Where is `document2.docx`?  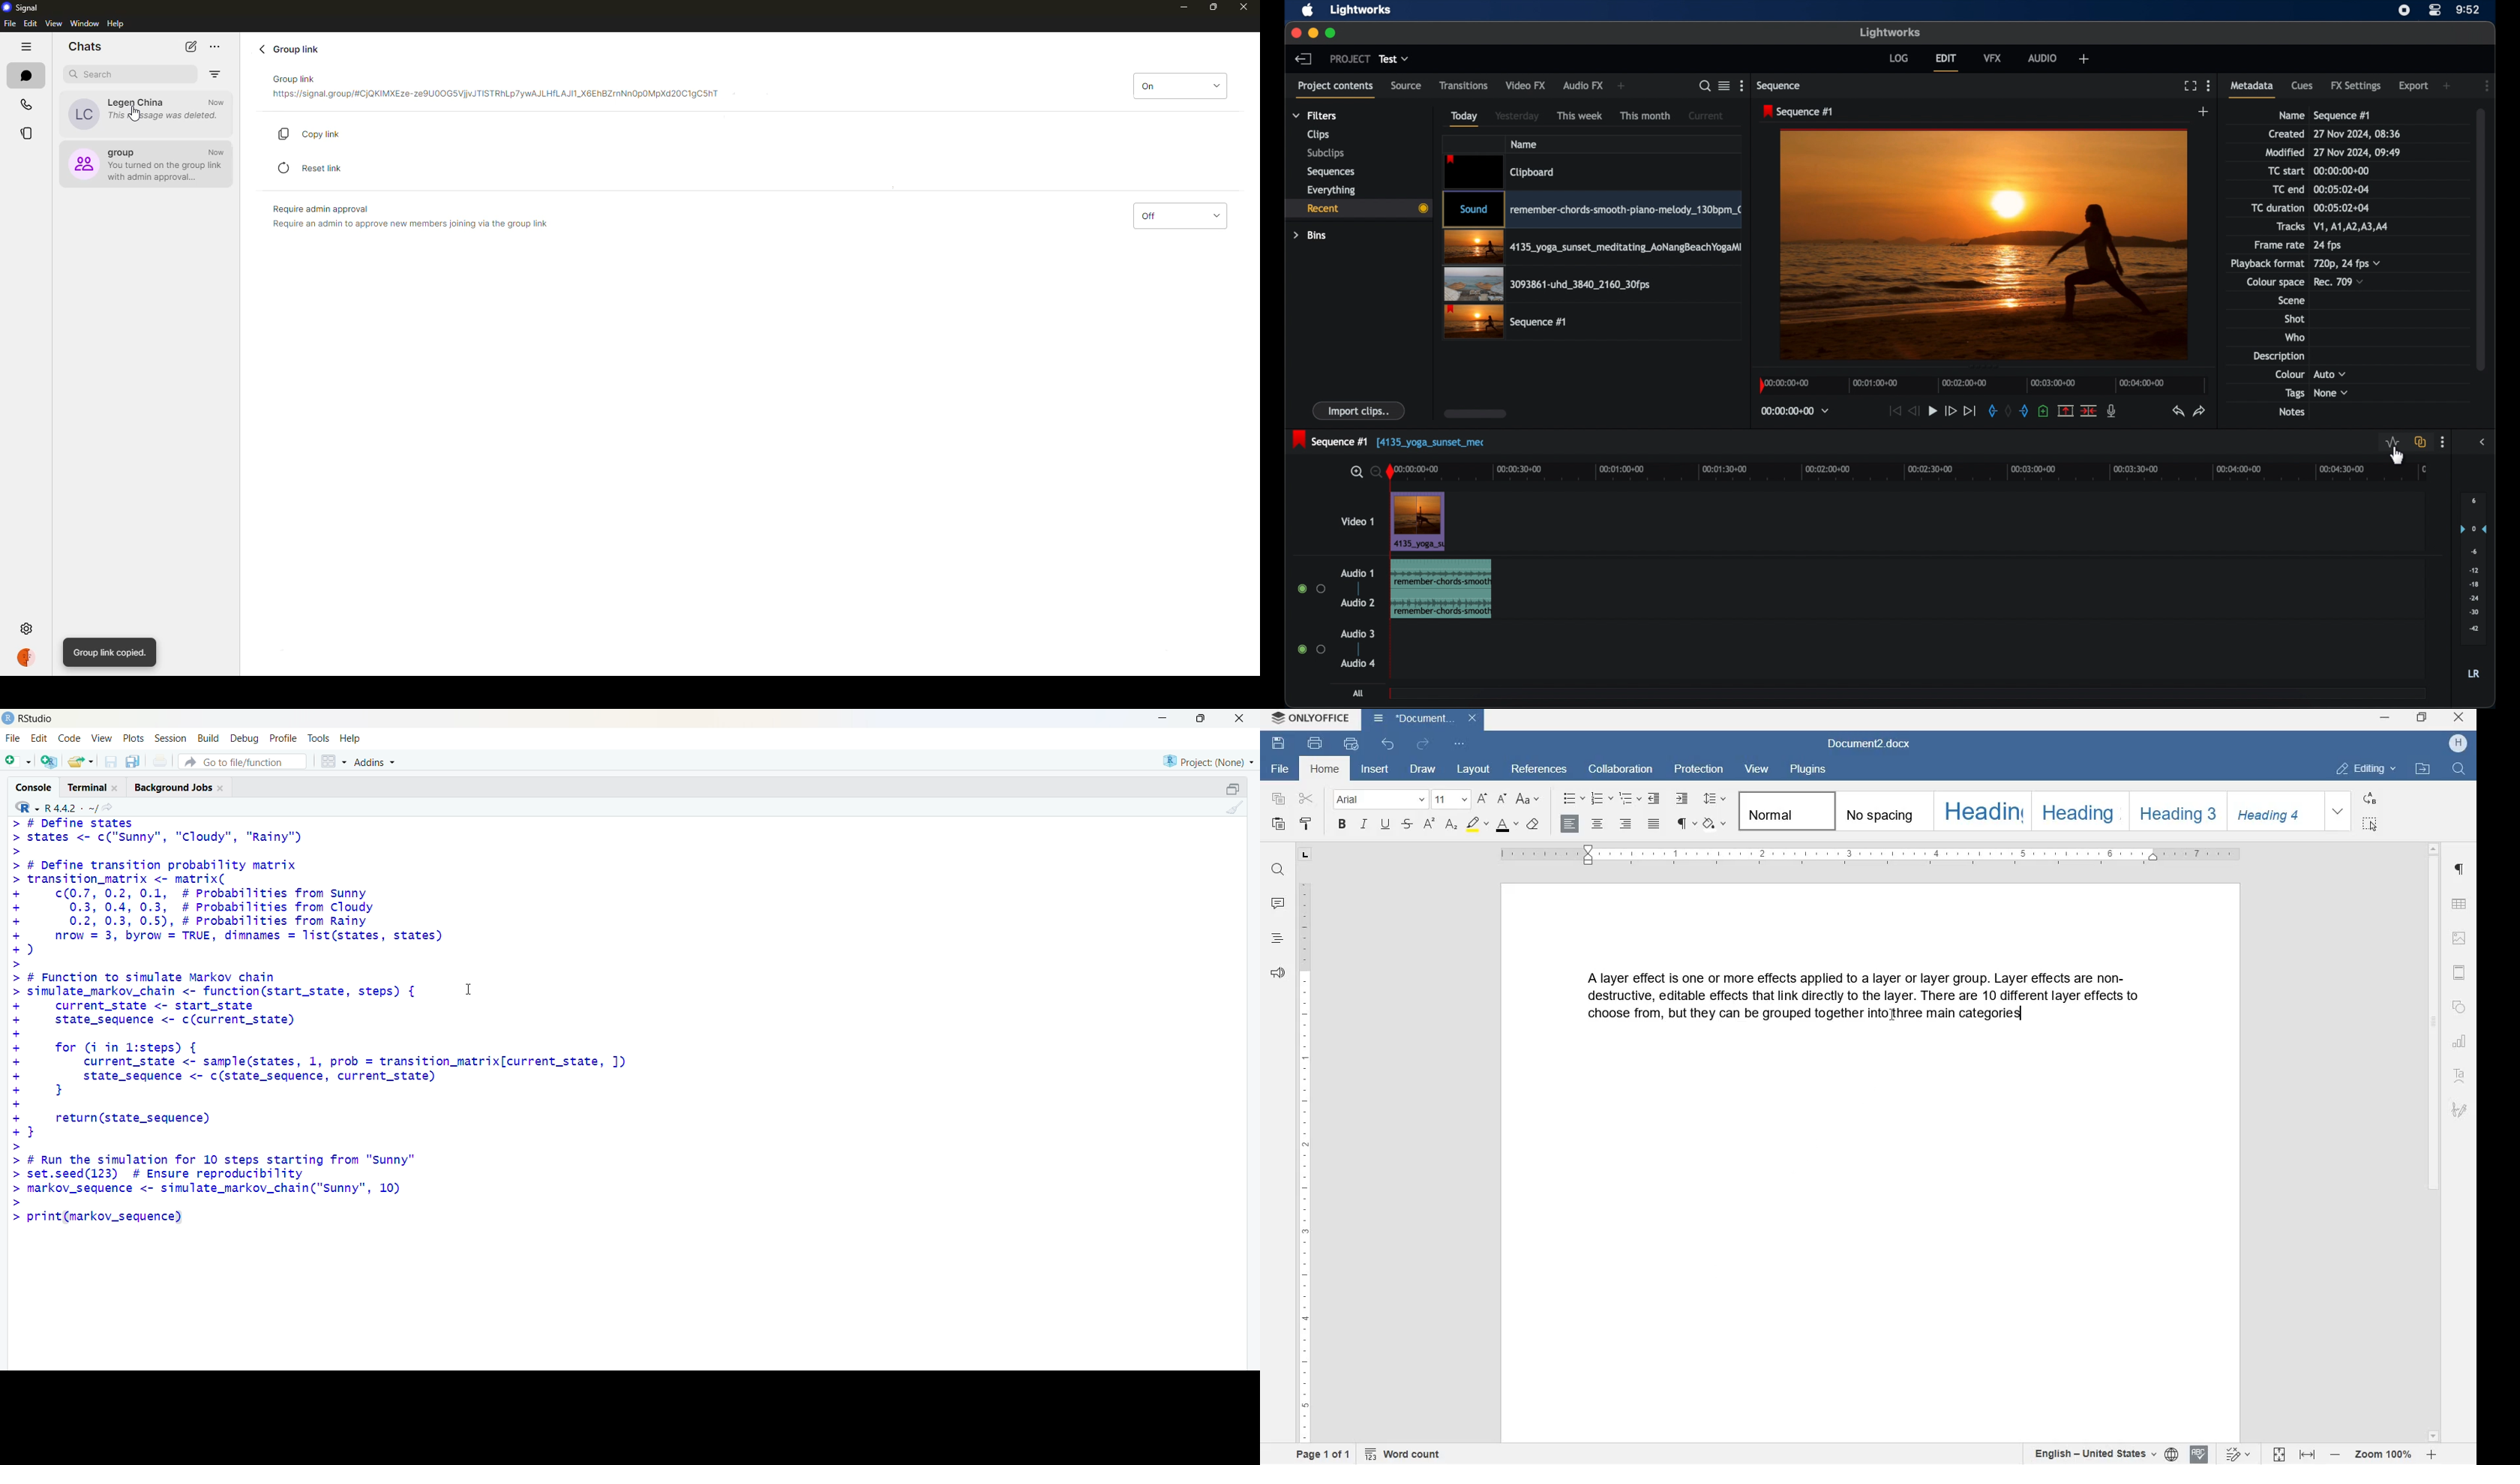
document2.docx is located at coordinates (1871, 746).